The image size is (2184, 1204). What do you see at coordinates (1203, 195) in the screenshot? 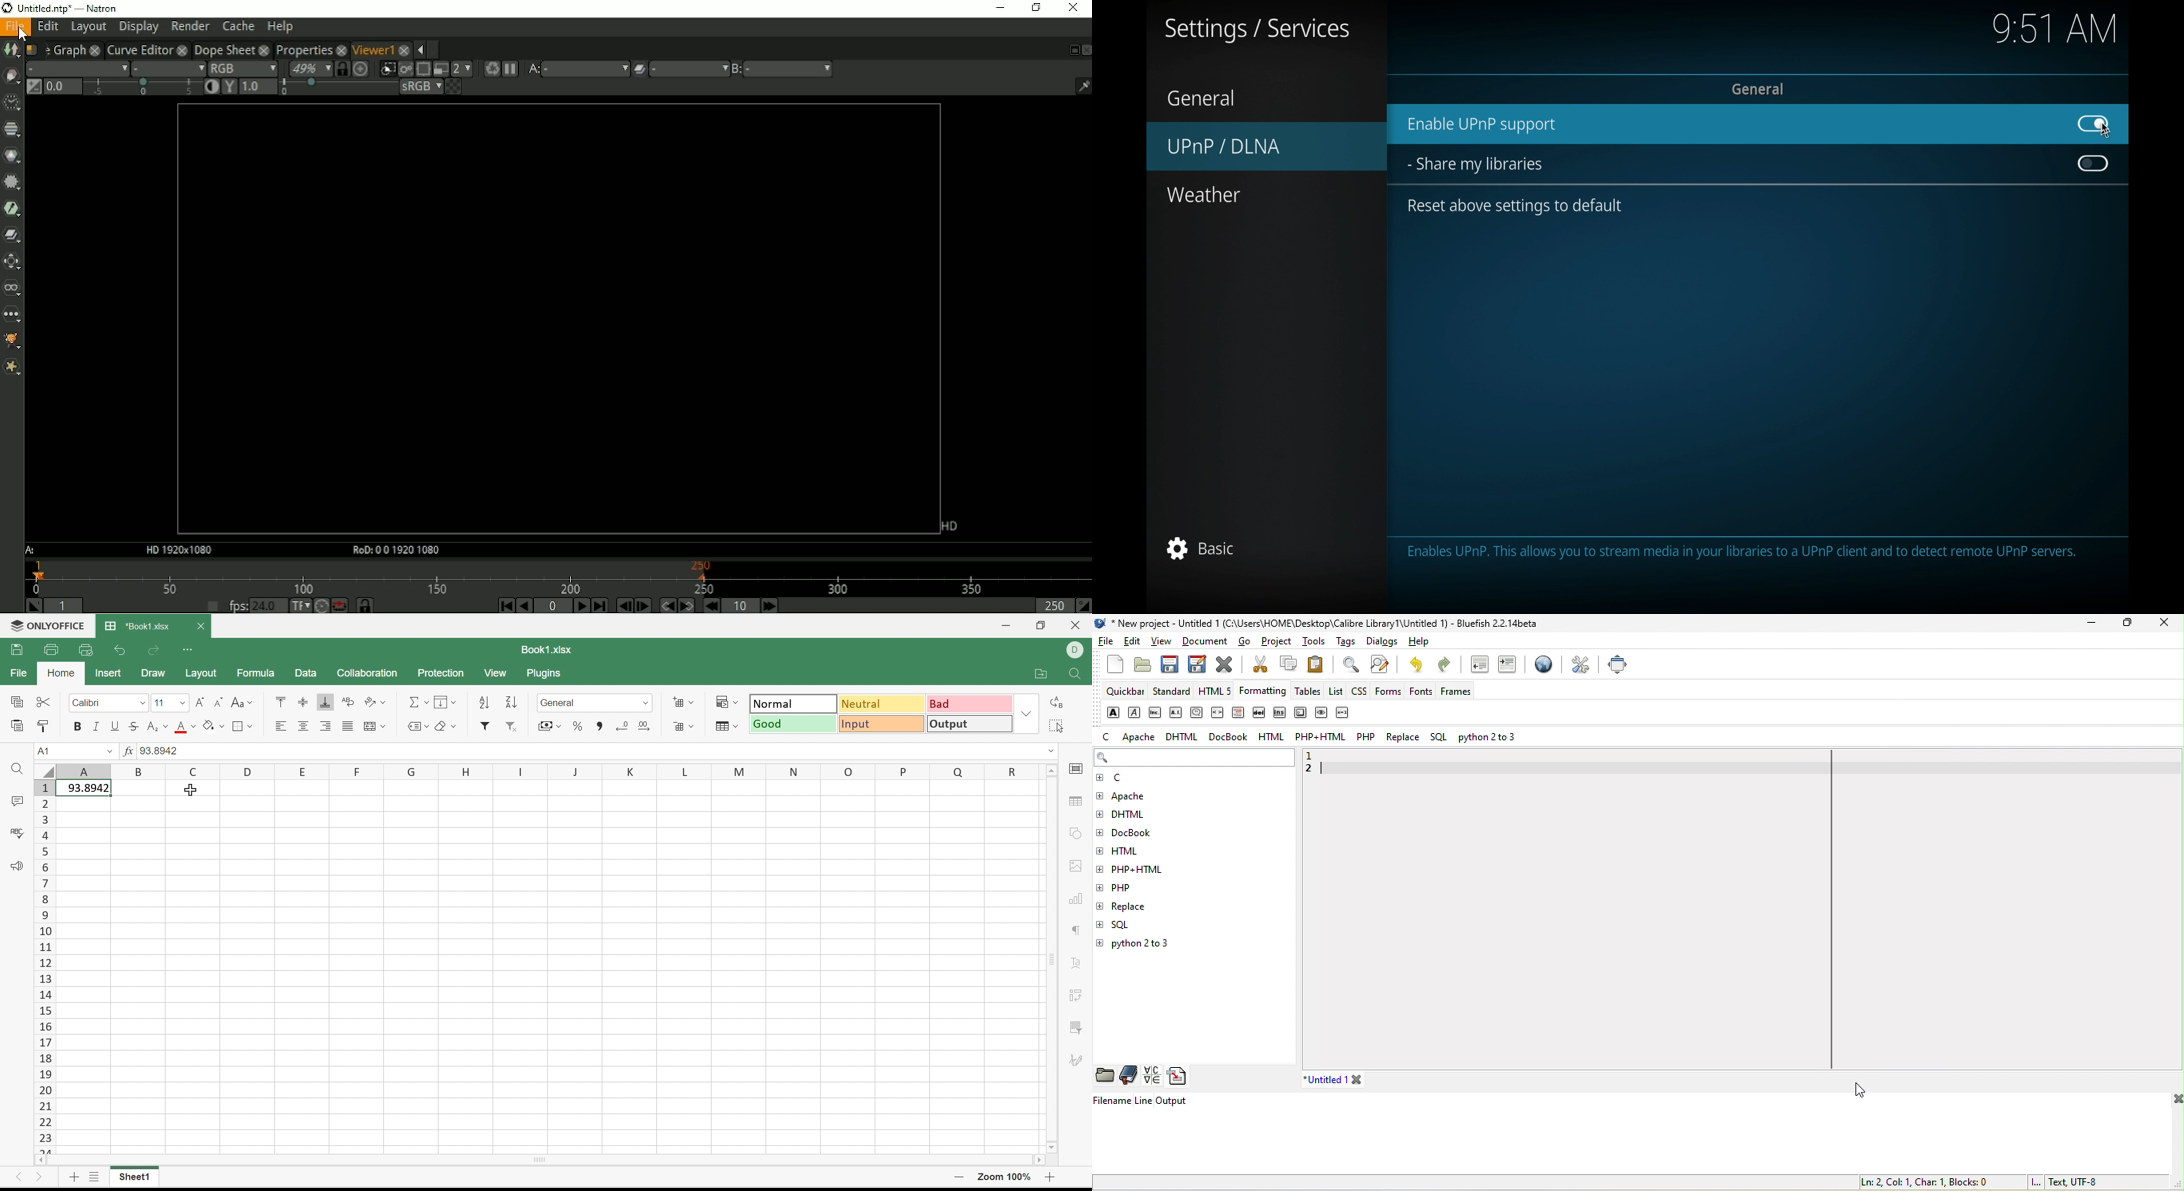
I see `weather` at bounding box center [1203, 195].